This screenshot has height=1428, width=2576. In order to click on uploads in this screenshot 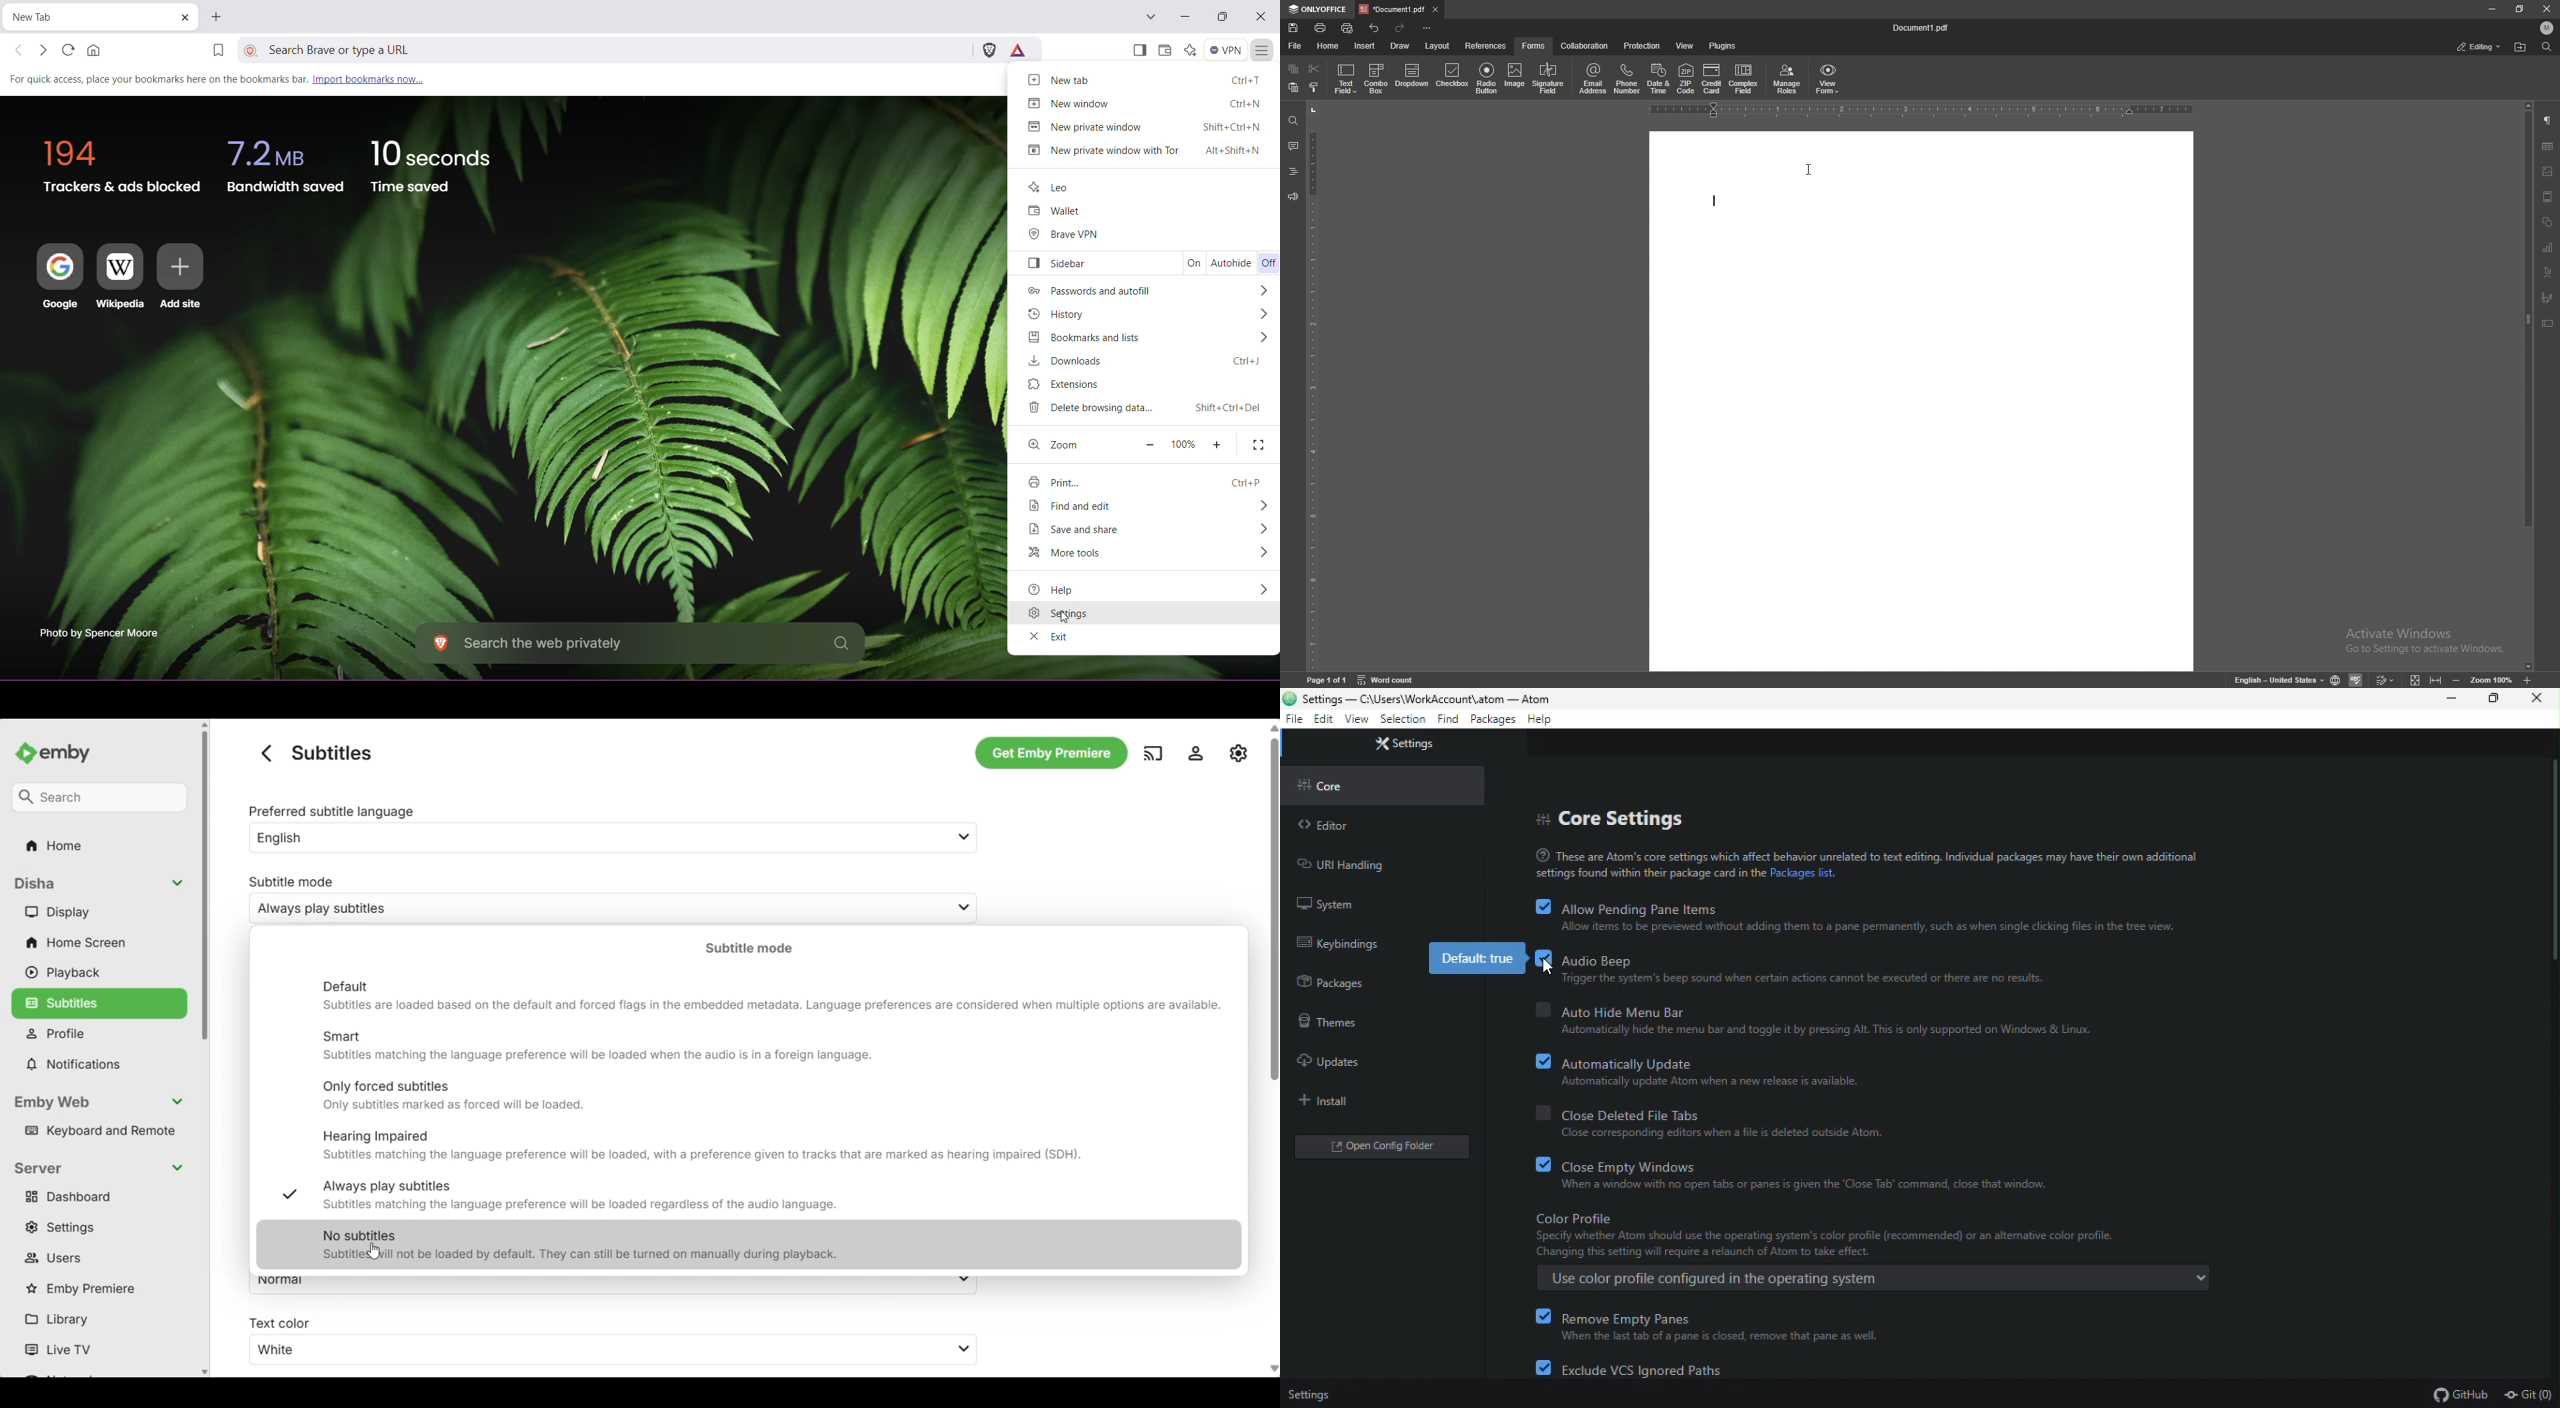, I will do `click(1336, 1065)`.